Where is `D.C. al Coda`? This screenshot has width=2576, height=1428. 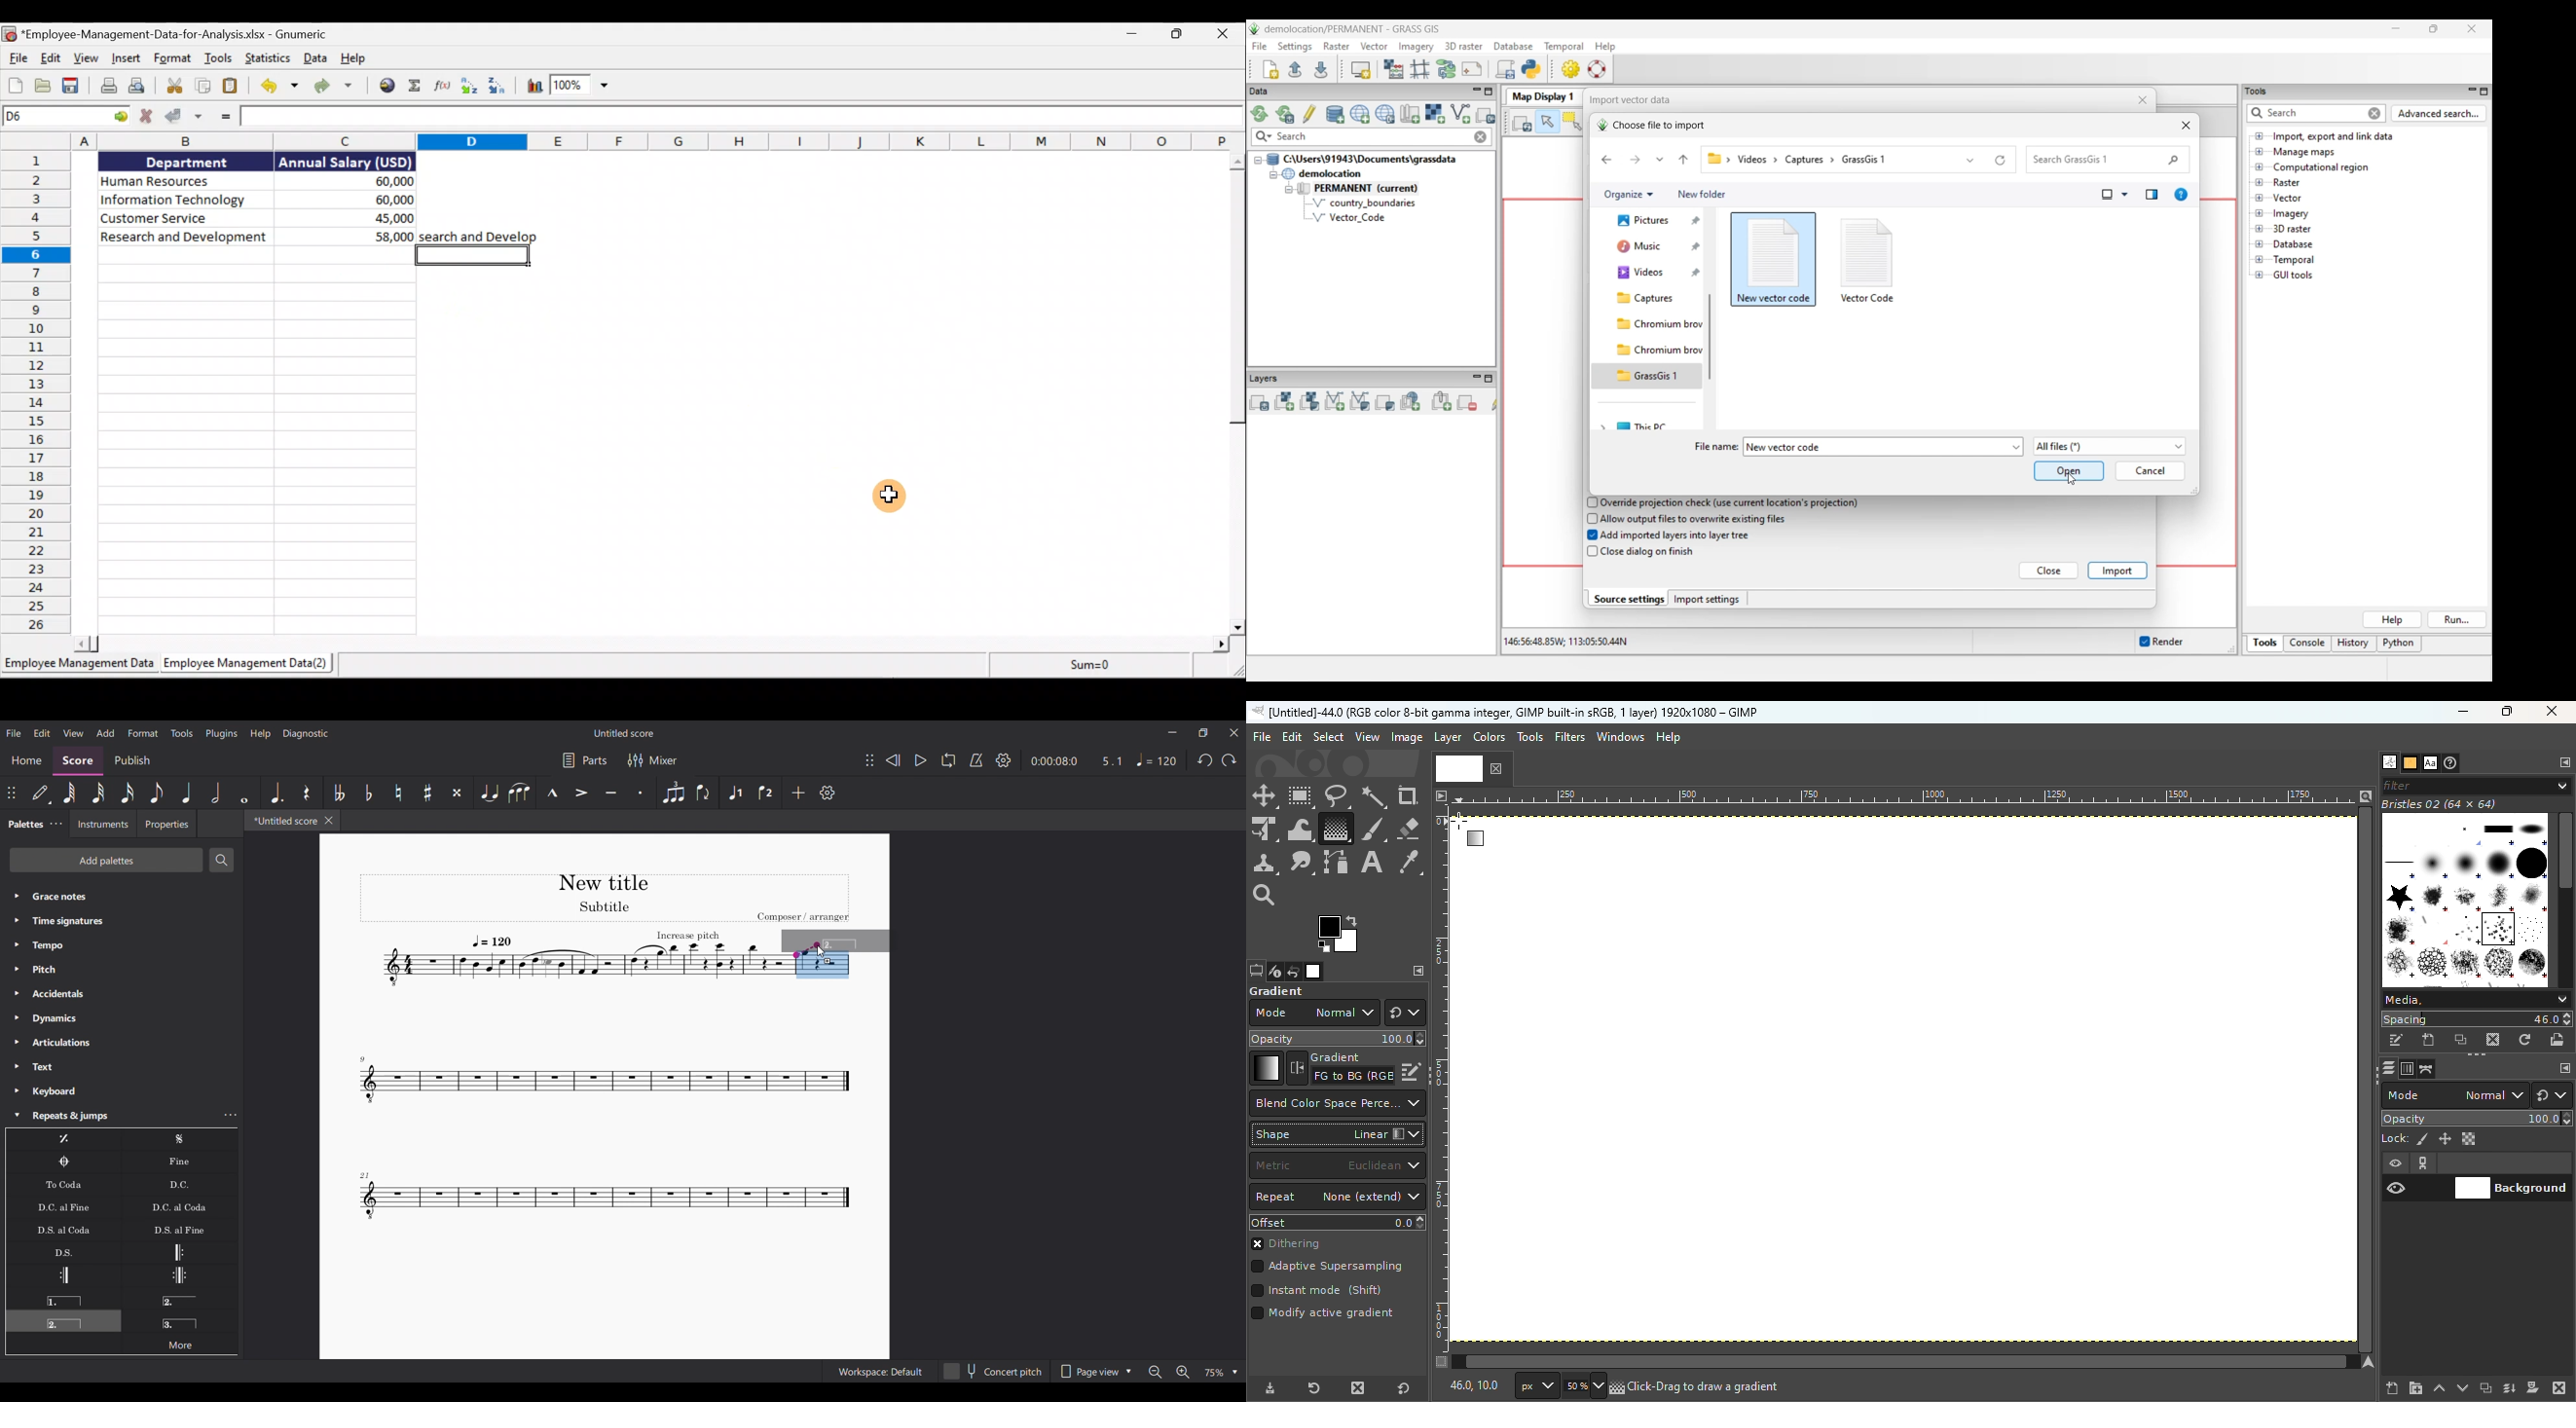
D.C. al Coda is located at coordinates (180, 1207).